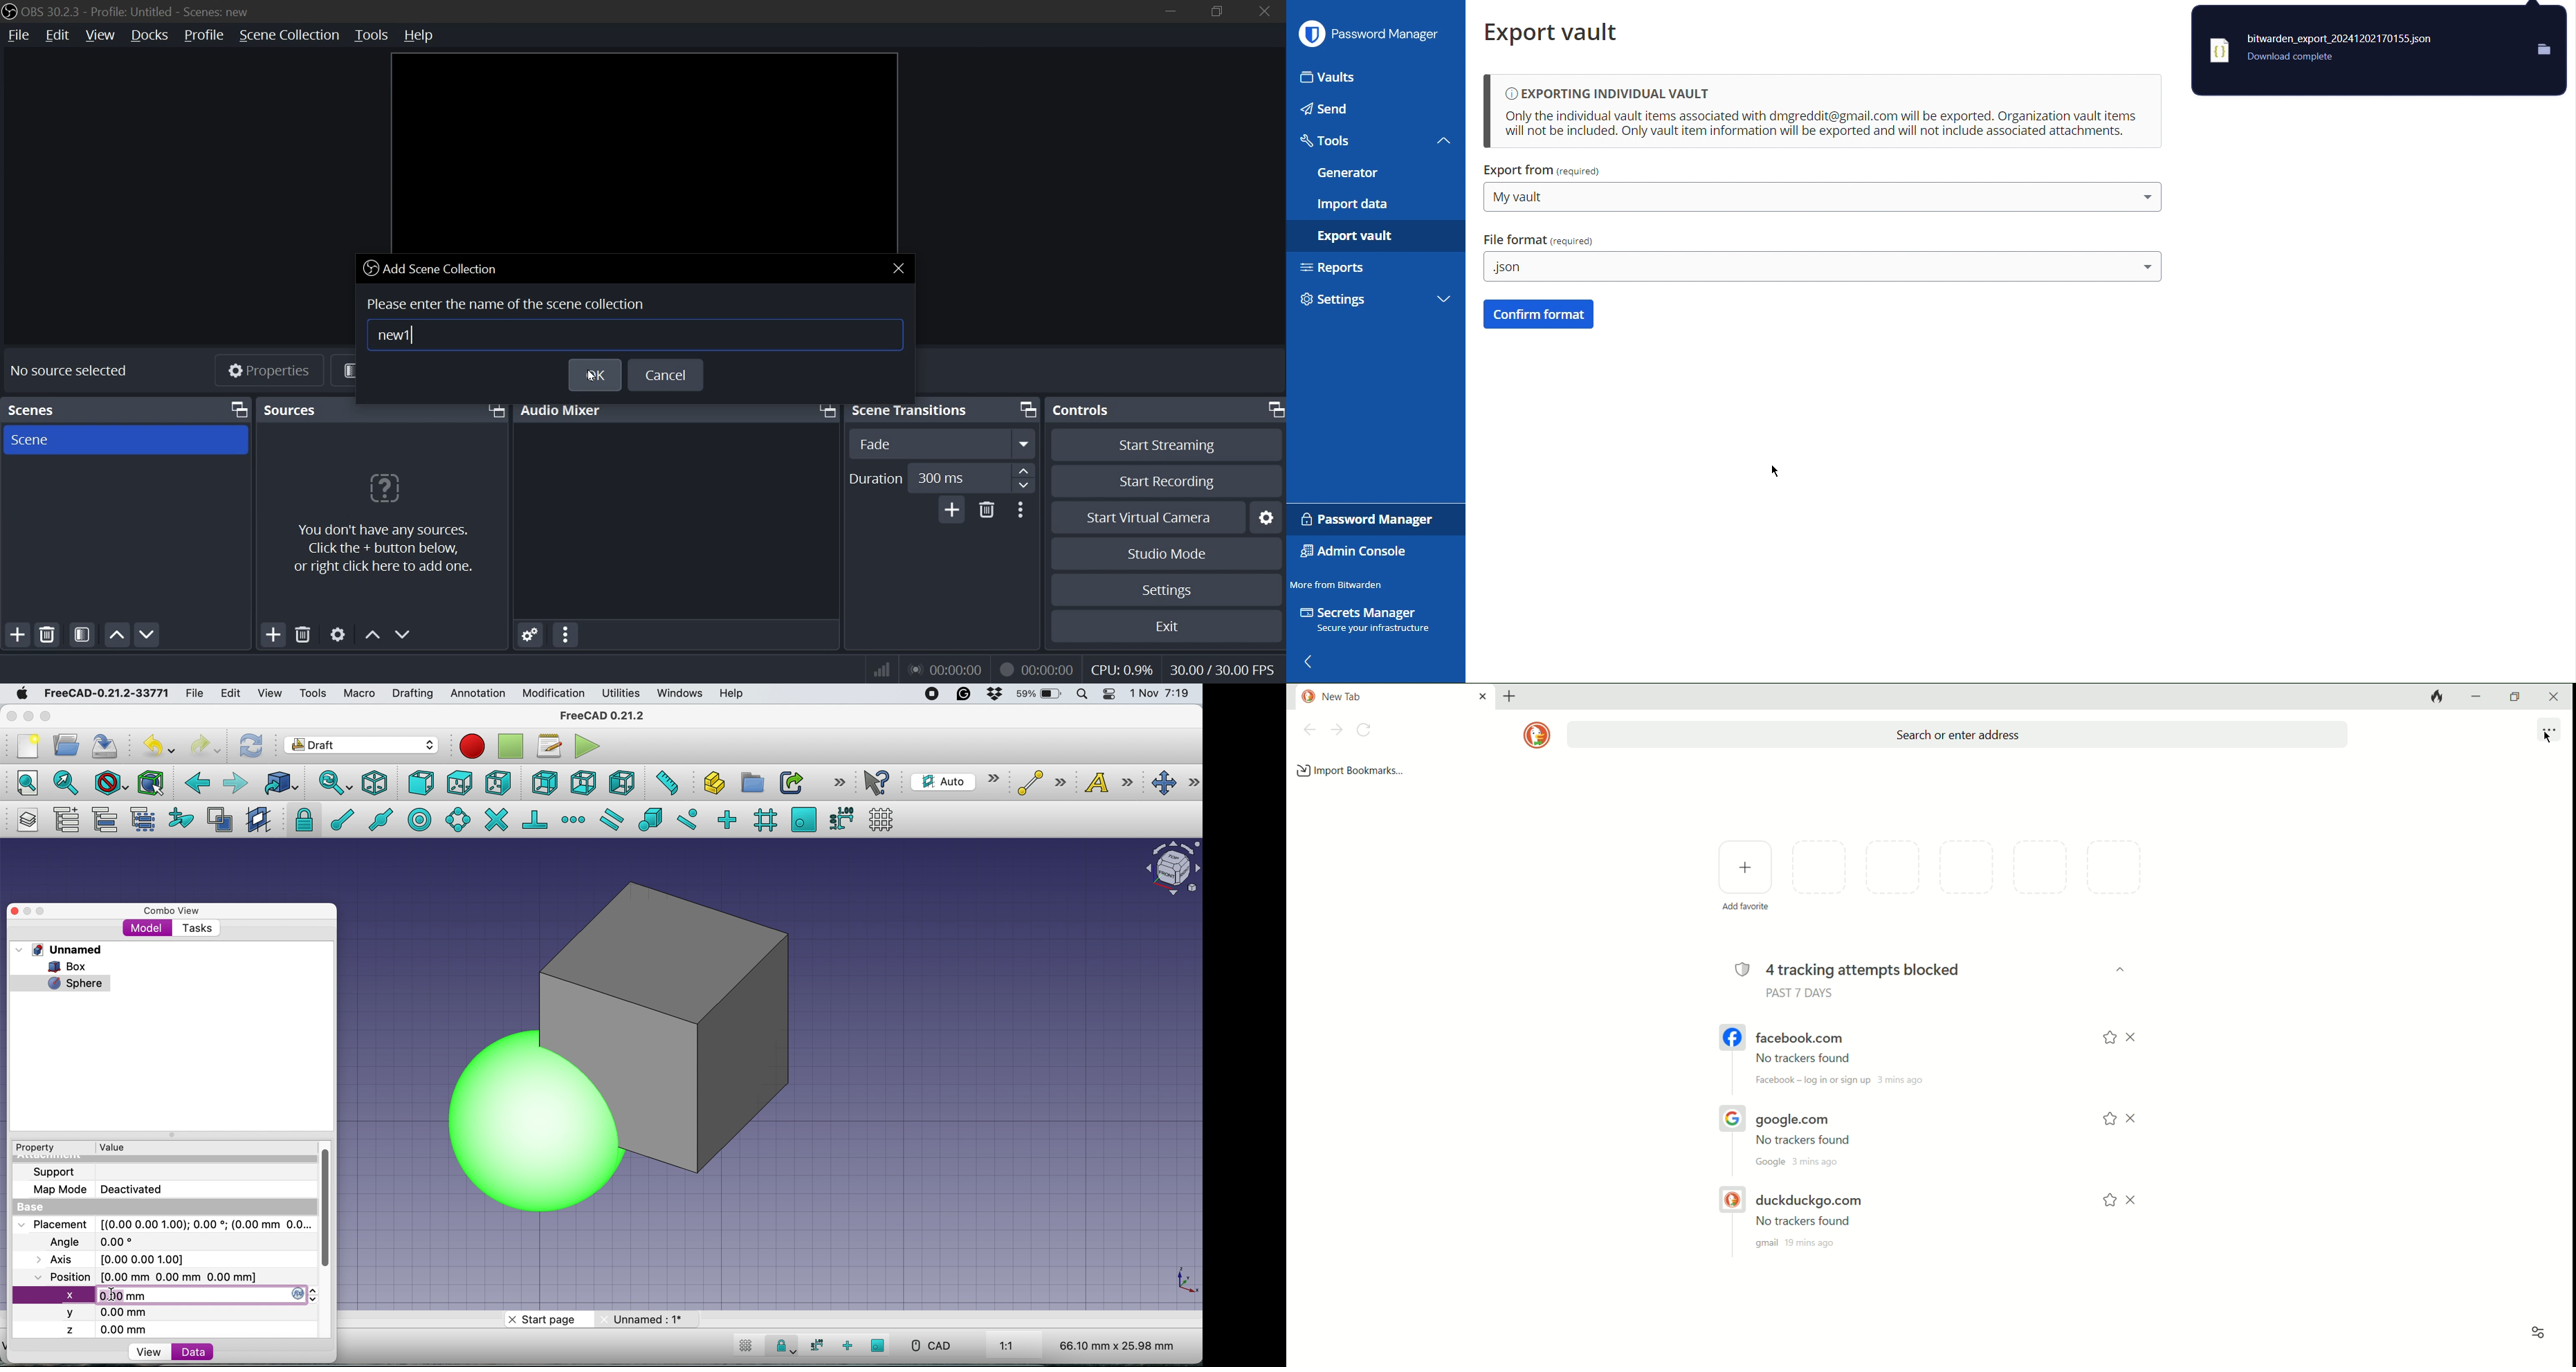 Image resolution: width=2576 pixels, height=1372 pixels. Describe the element at coordinates (2551, 734) in the screenshot. I see `cursor` at that location.